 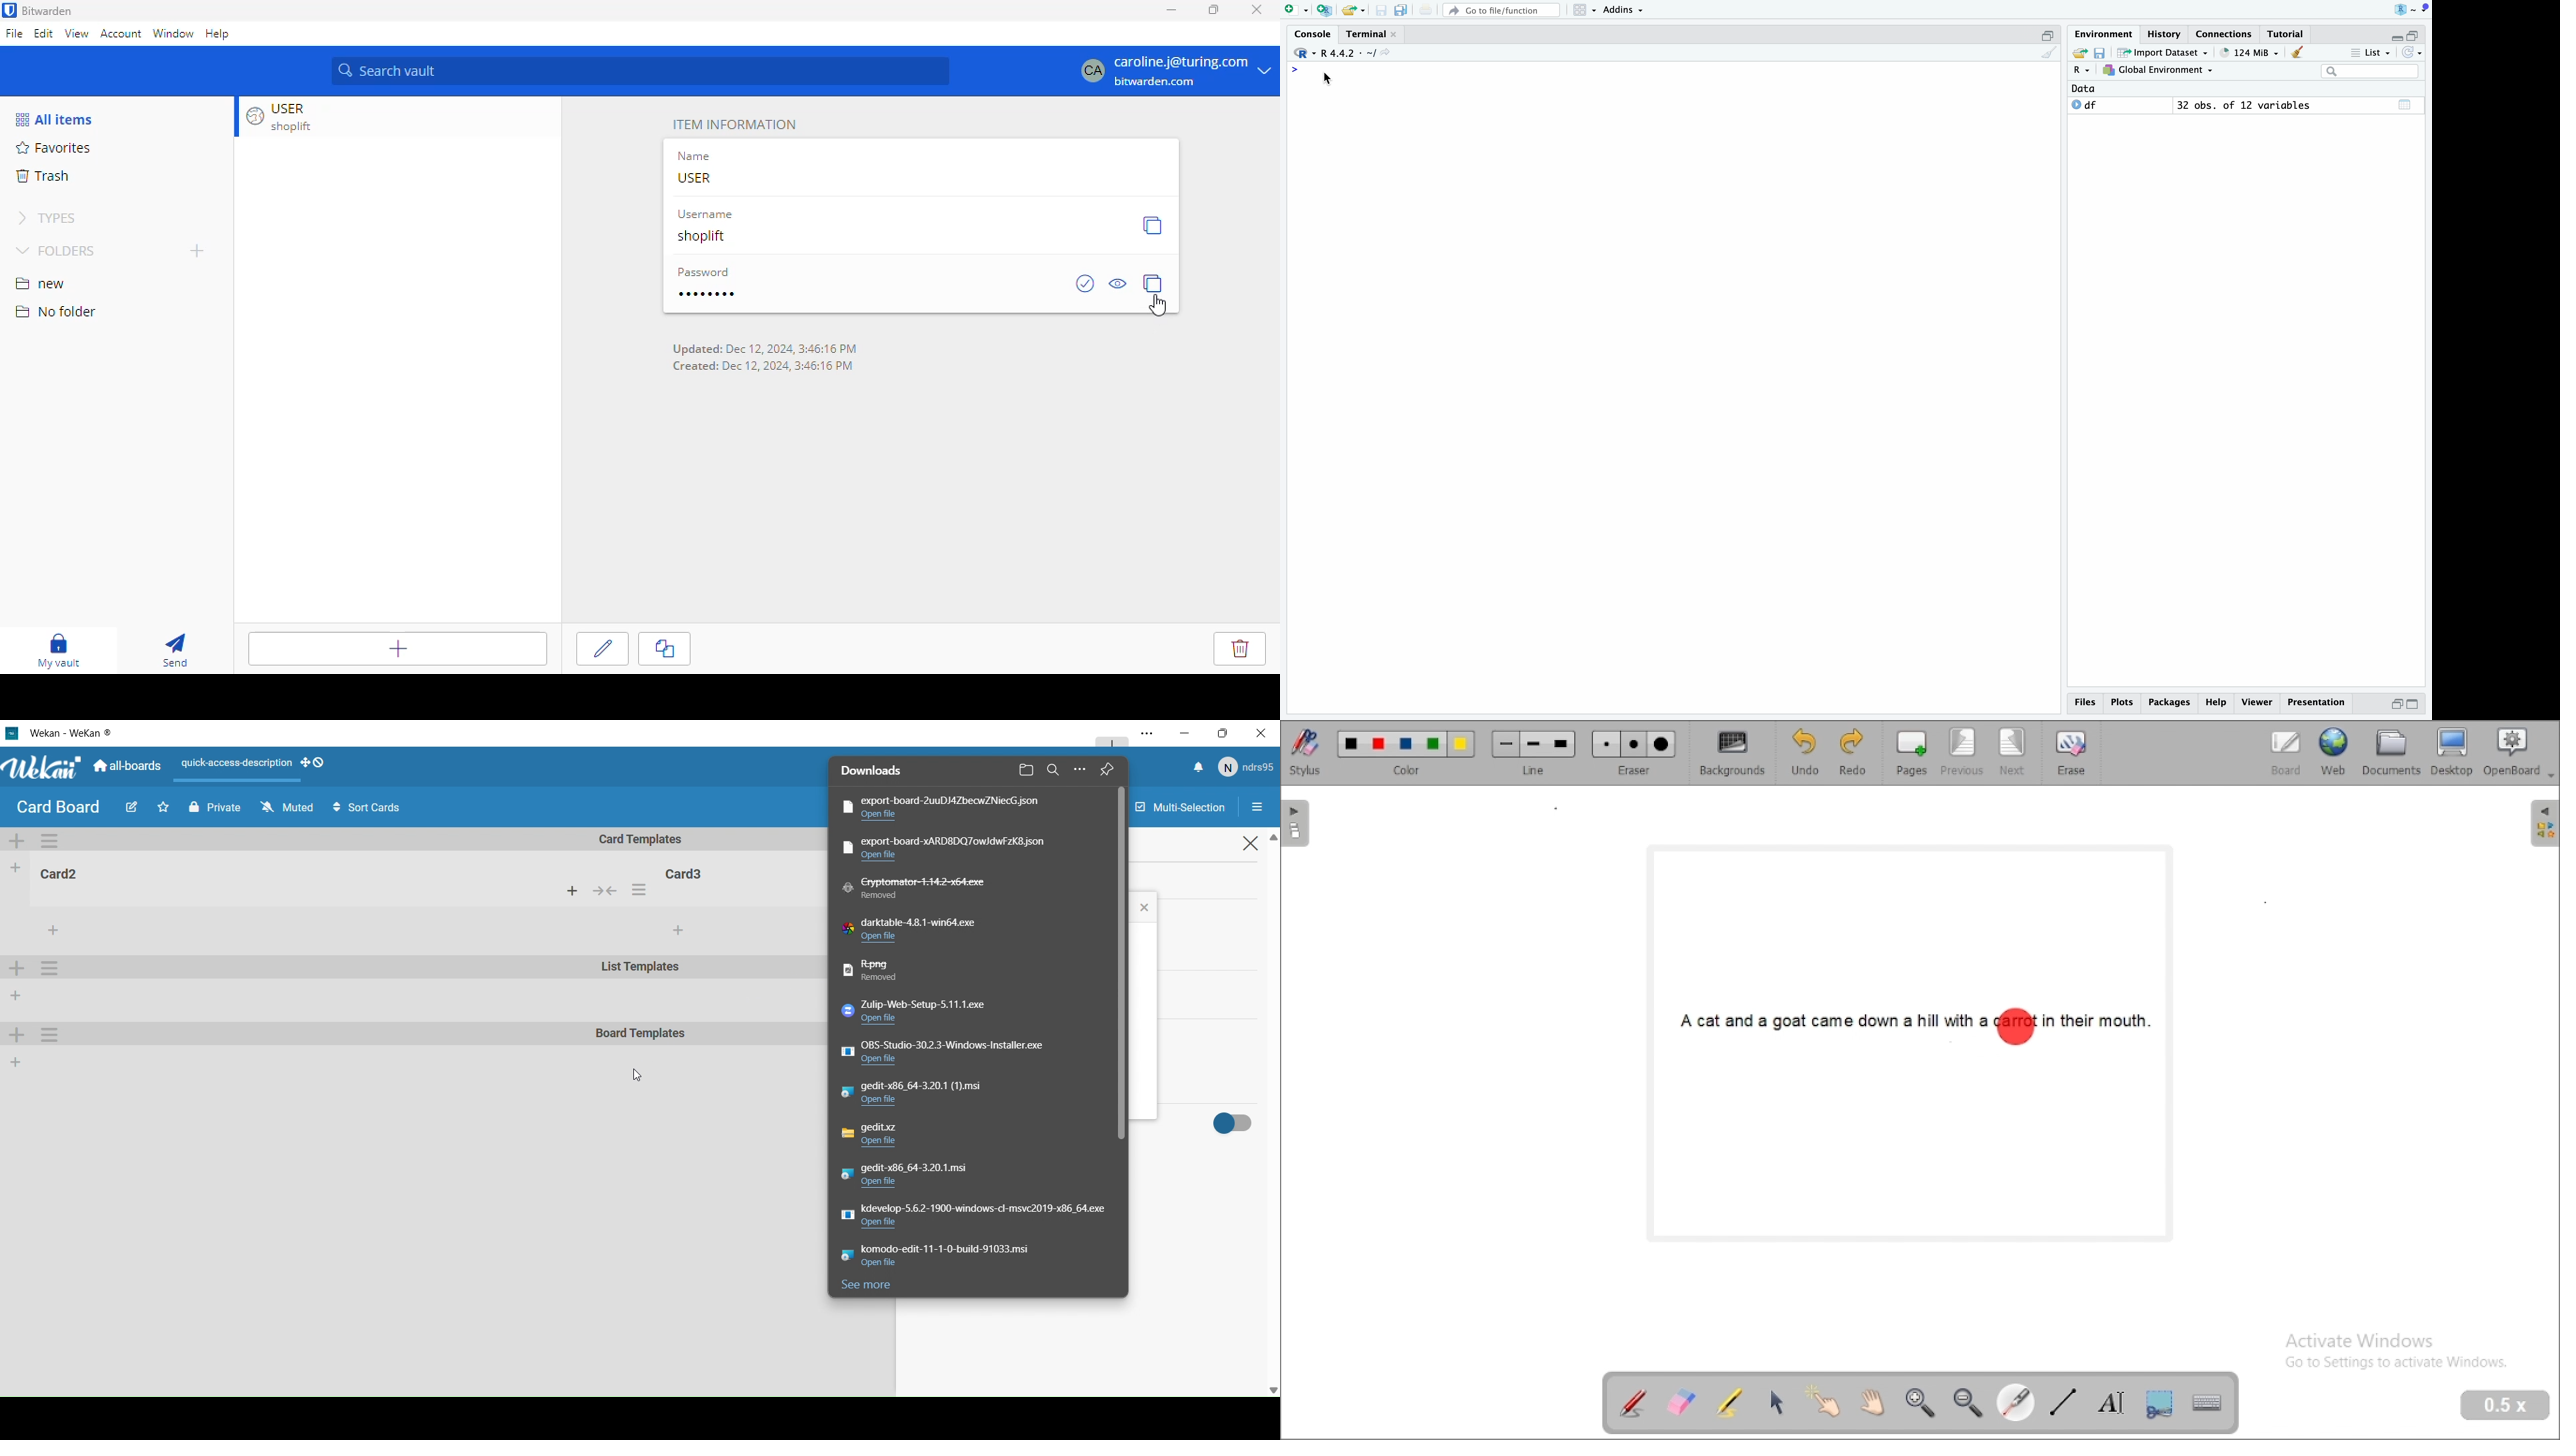 I want to click on zoom out, so click(x=1968, y=1404).